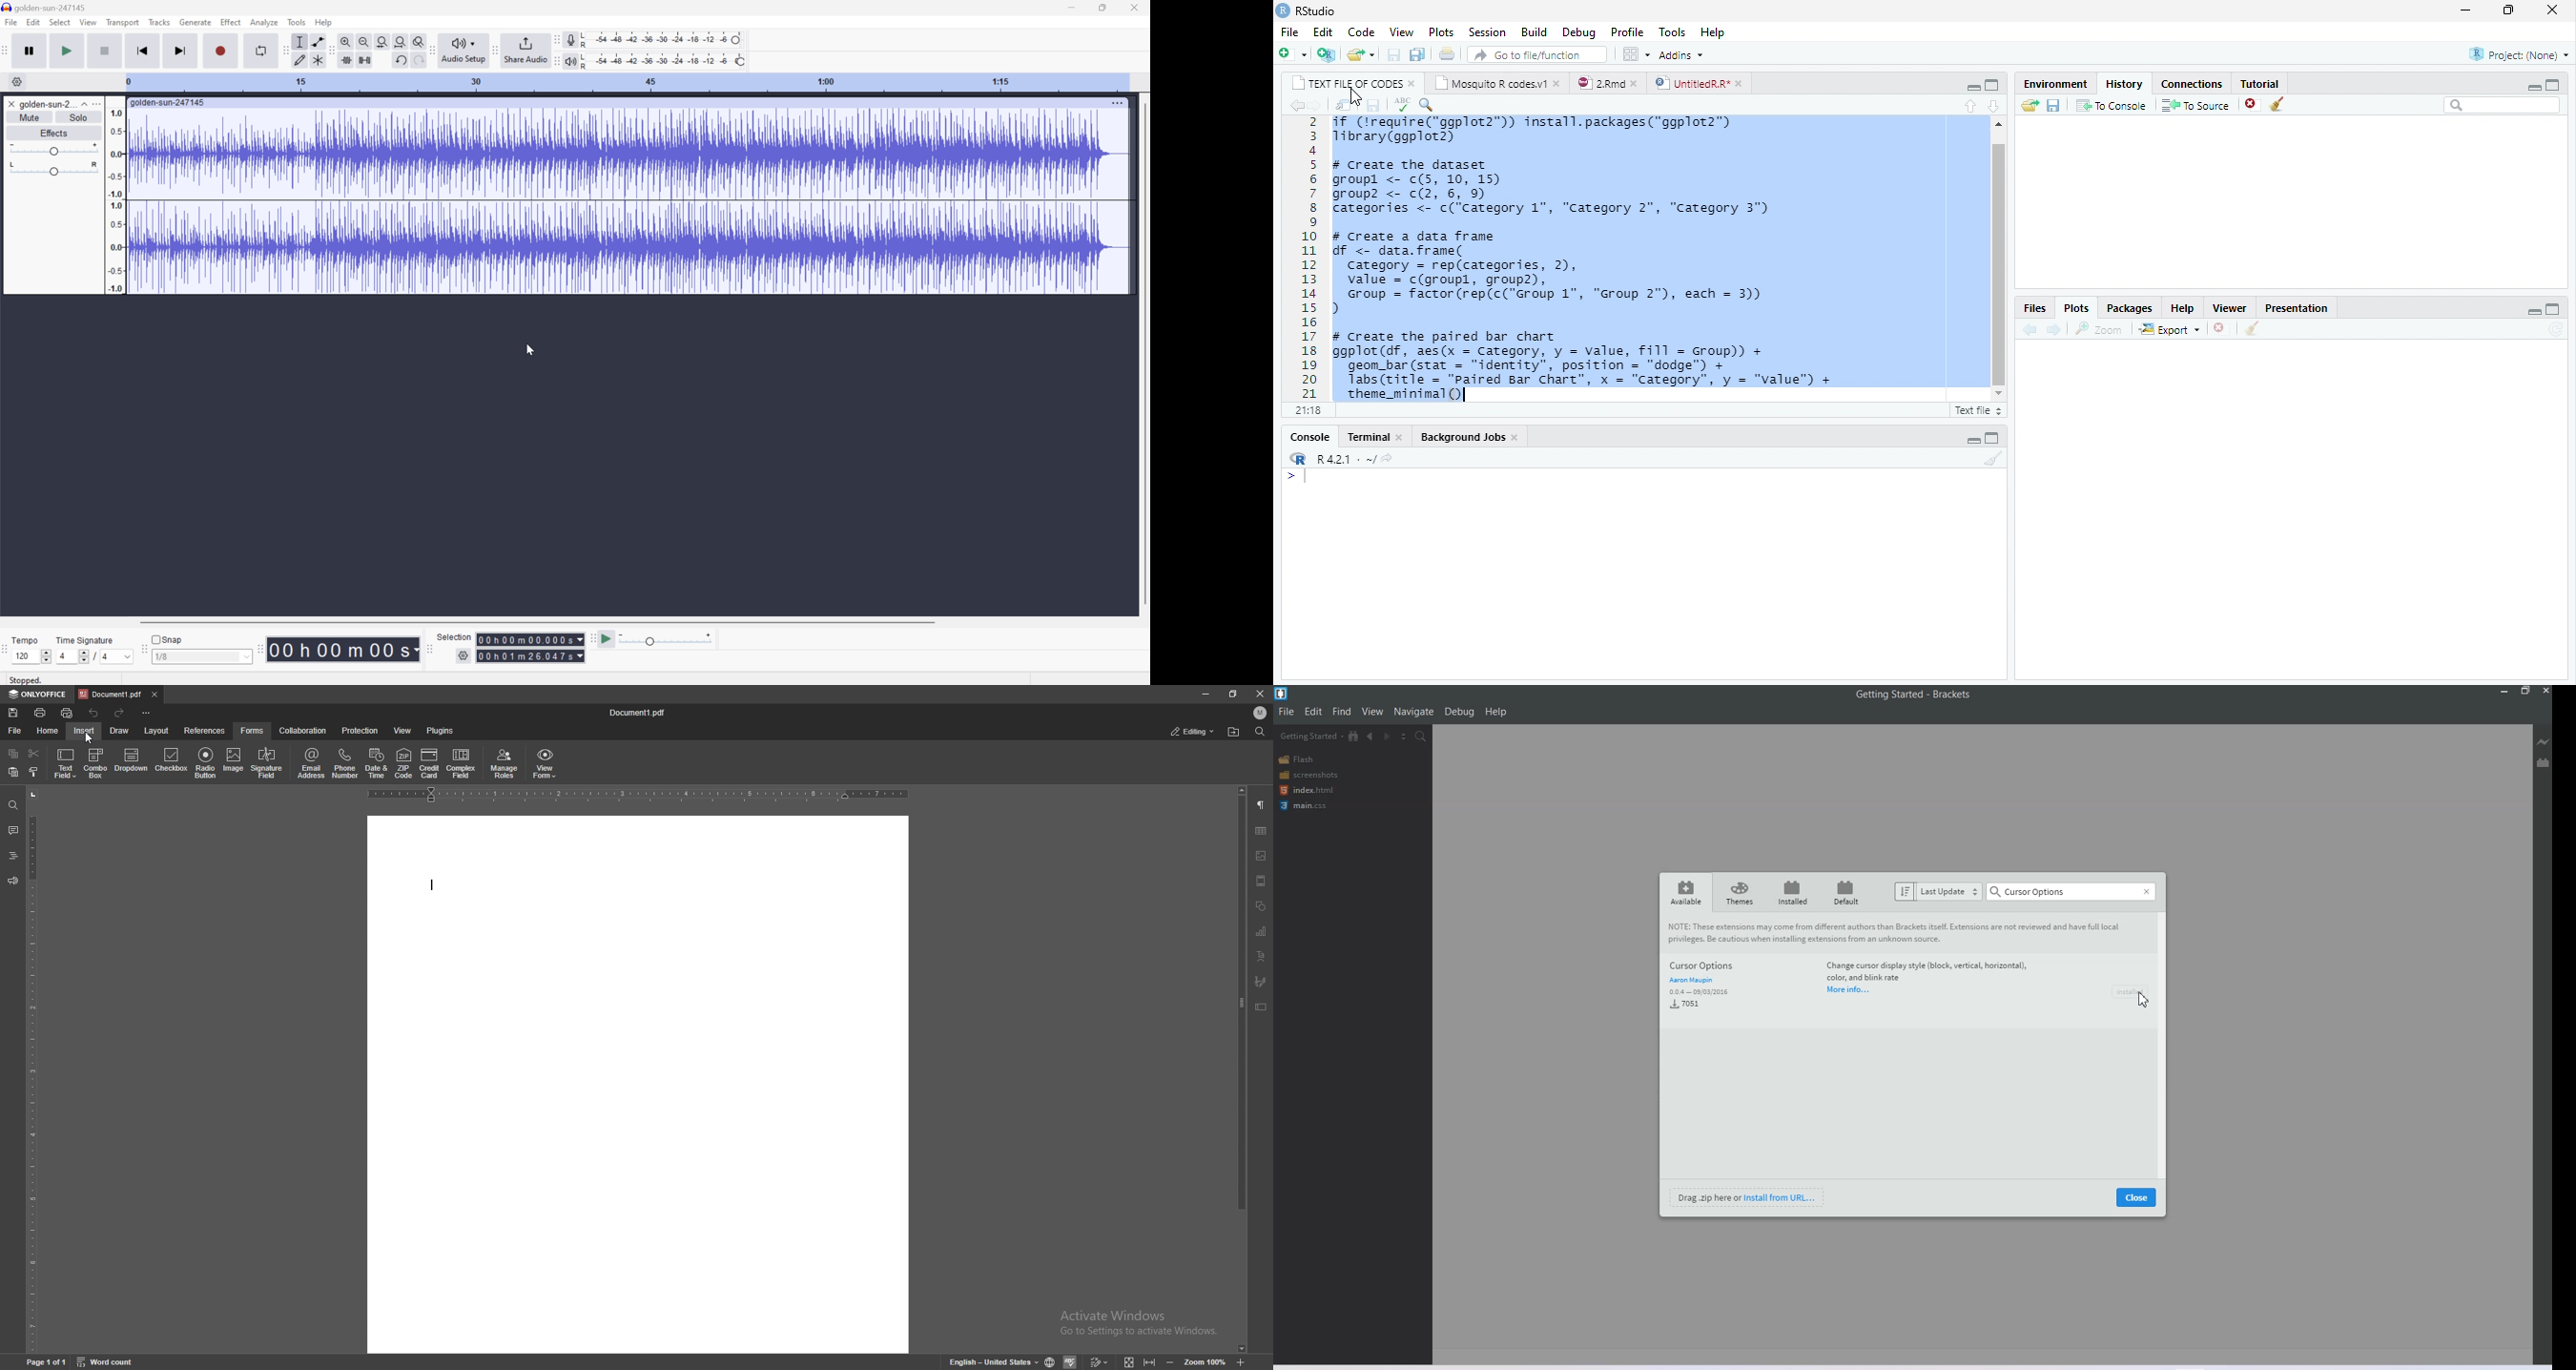 The height and width of the screenshot is (1372, 2576). Describe the element at coordinates (1999, 124) in the screenshot. I see `scroll up` at that location.